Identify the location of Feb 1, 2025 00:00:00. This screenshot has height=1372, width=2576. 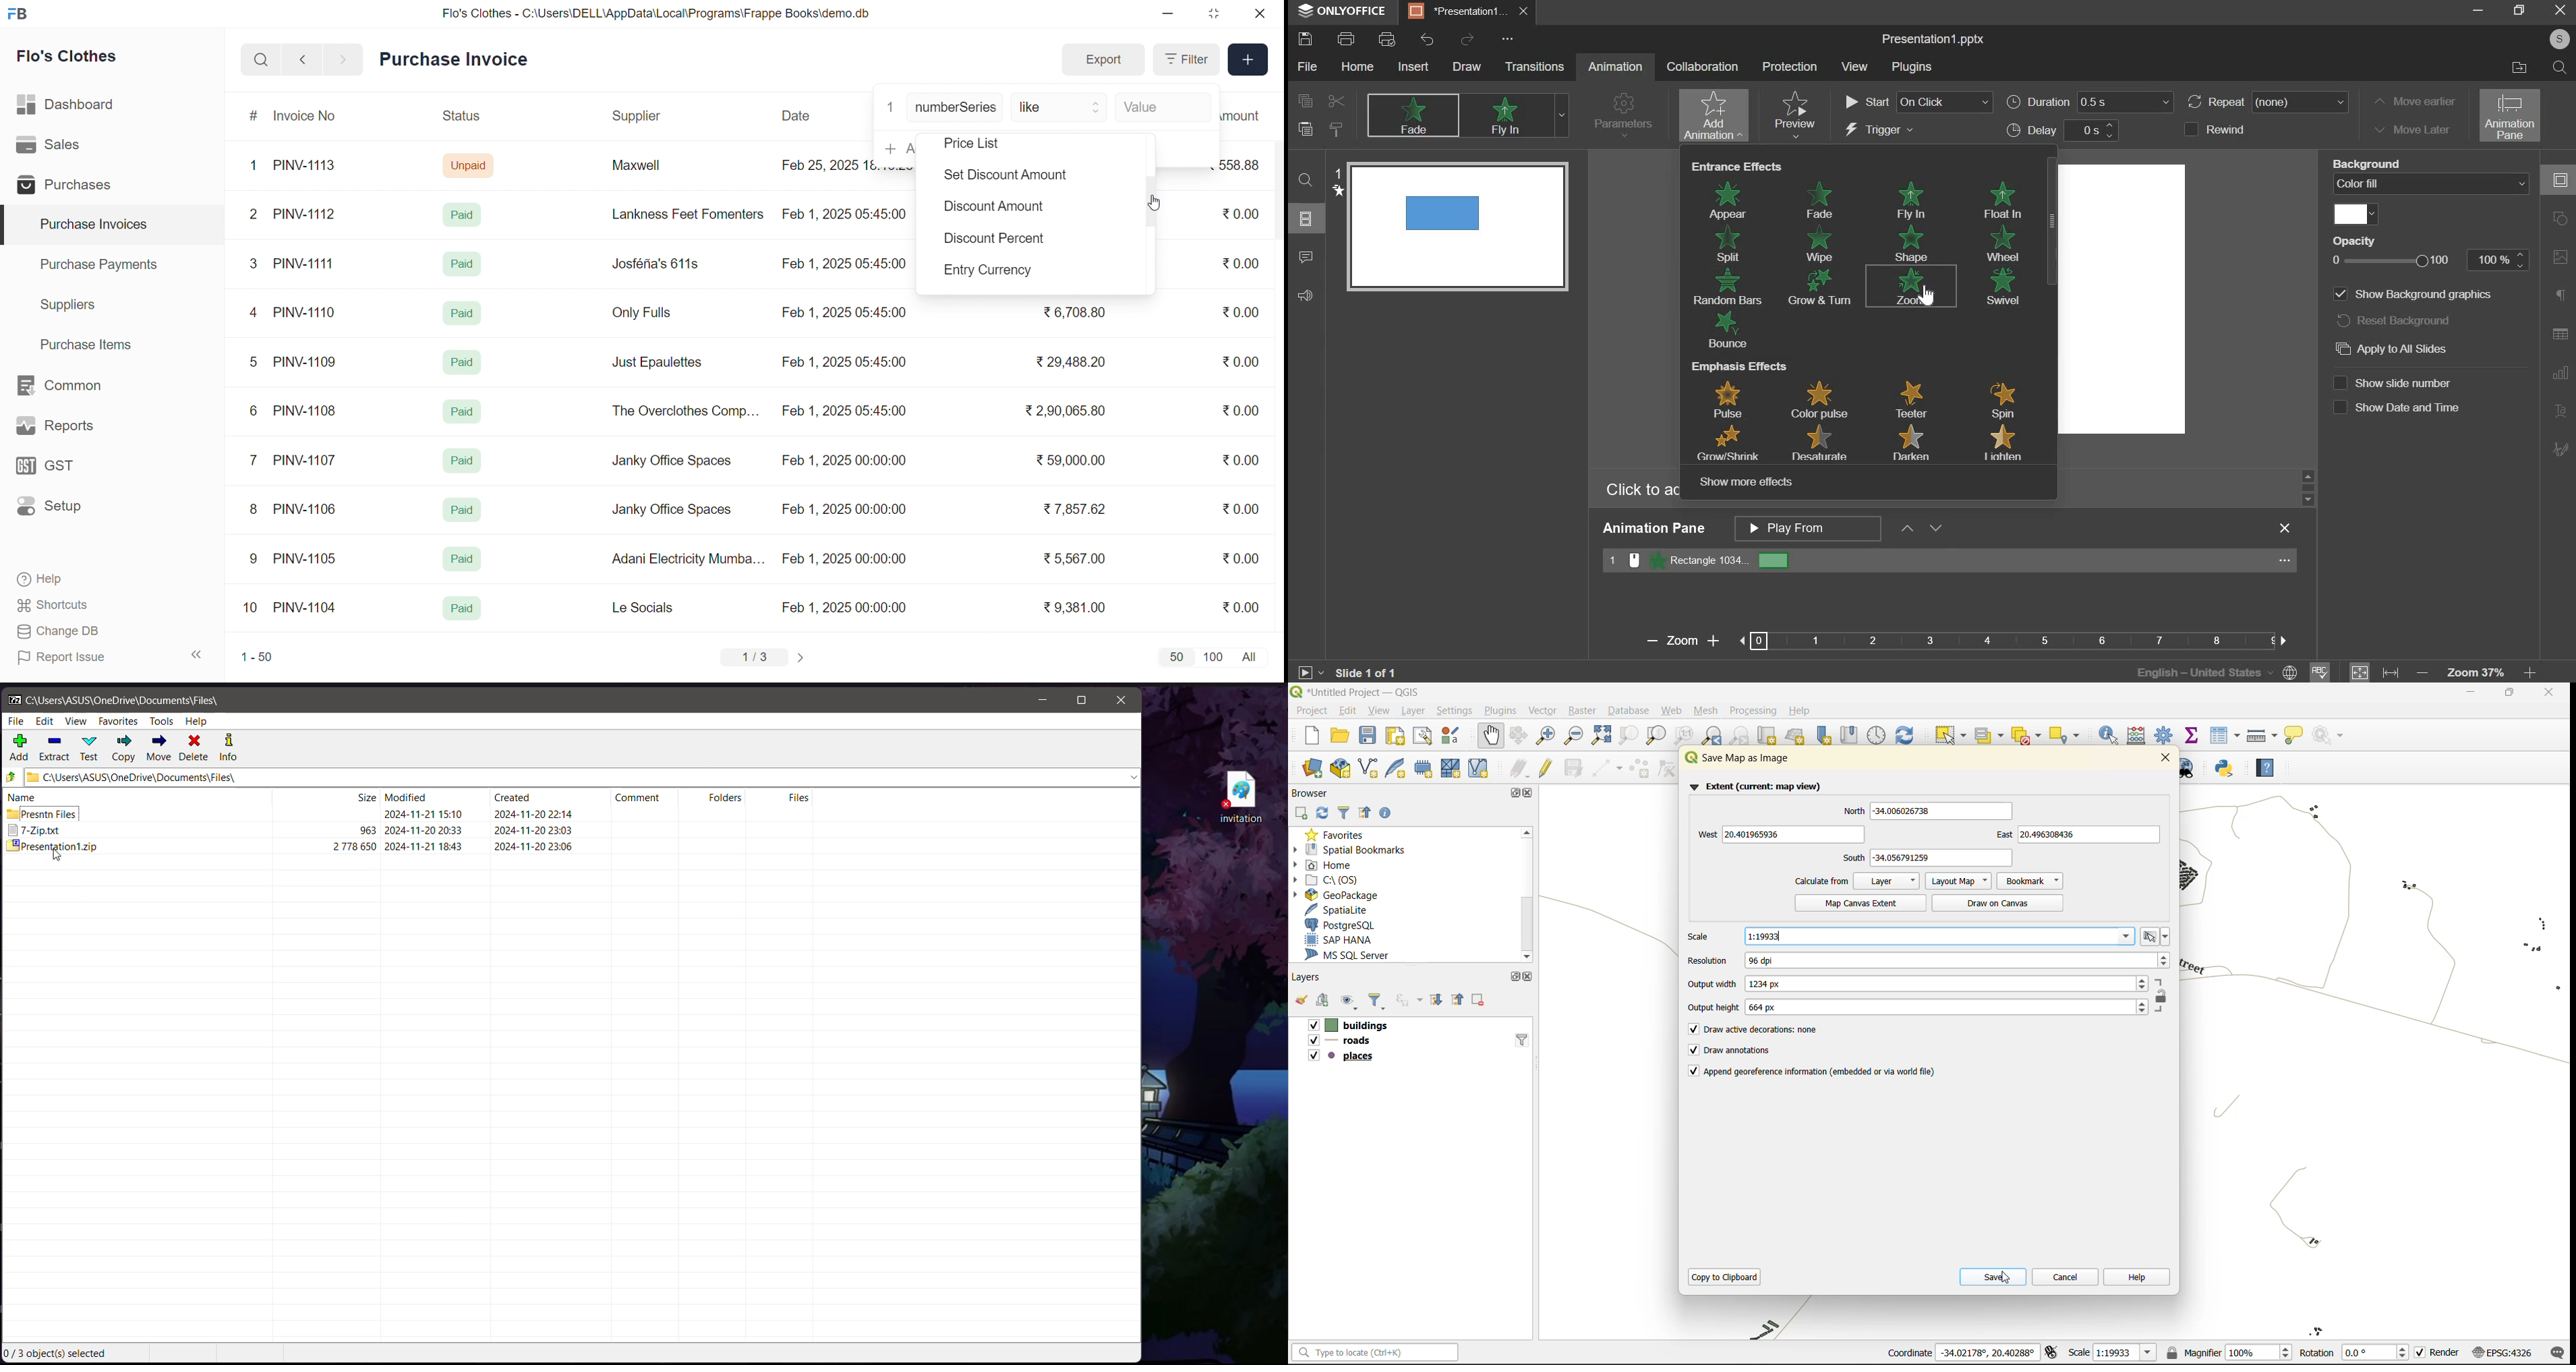
(842, 507).